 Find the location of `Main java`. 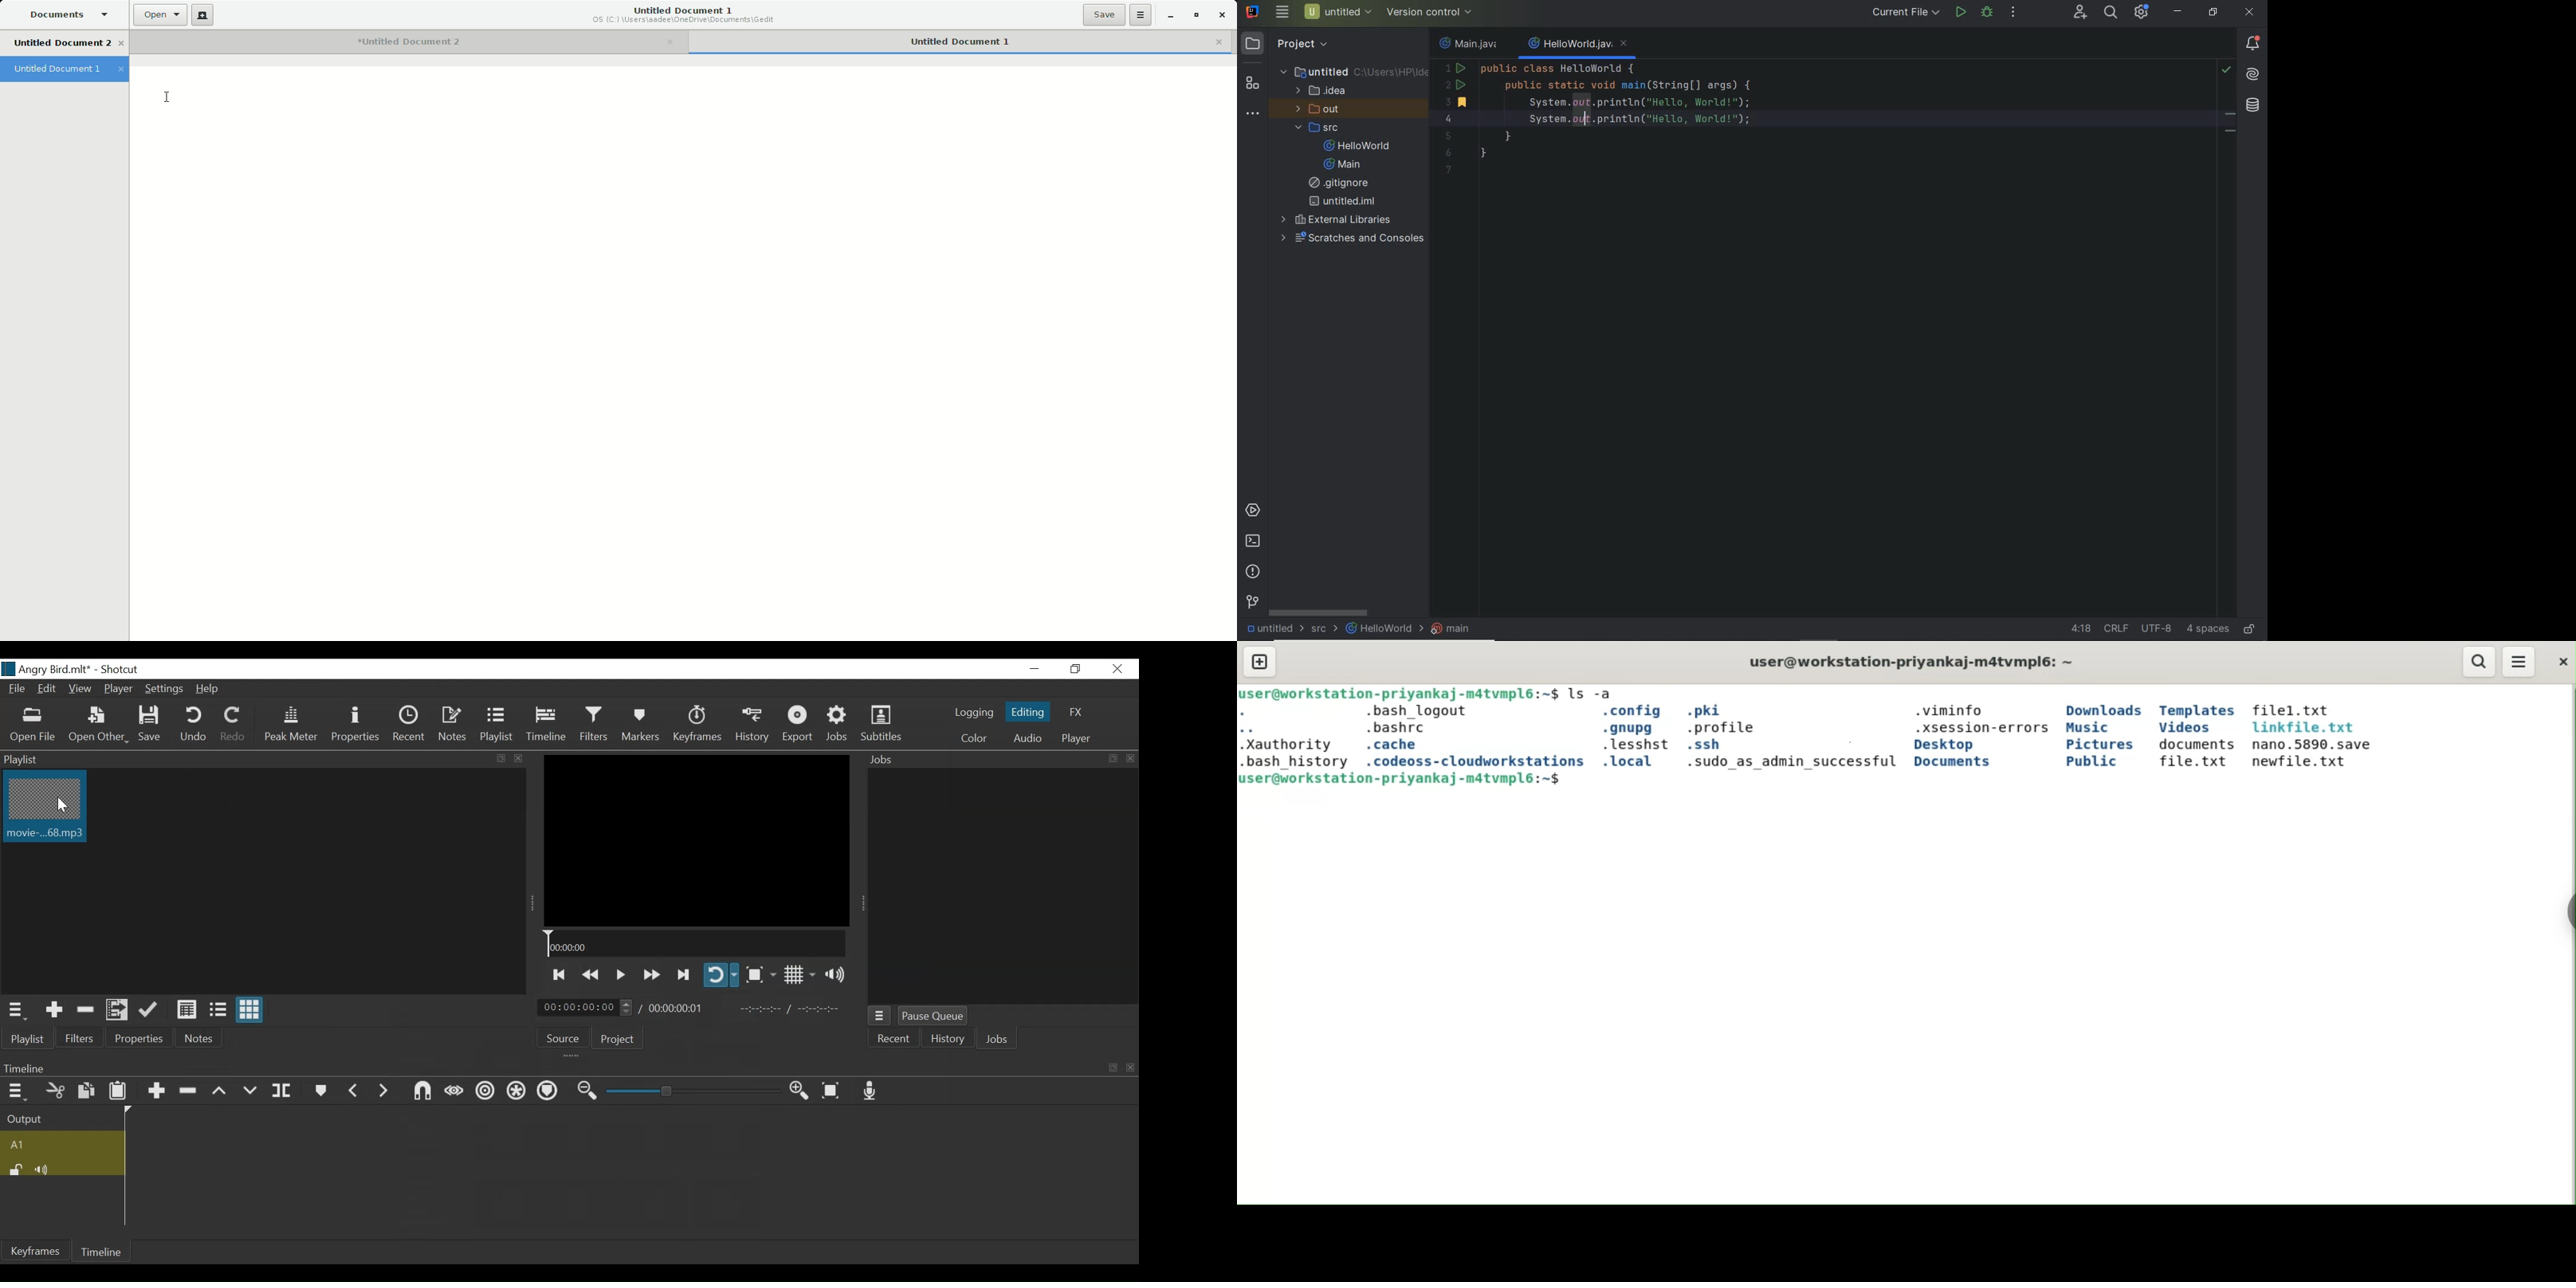

Main java is located at coordinates (1471, 44).